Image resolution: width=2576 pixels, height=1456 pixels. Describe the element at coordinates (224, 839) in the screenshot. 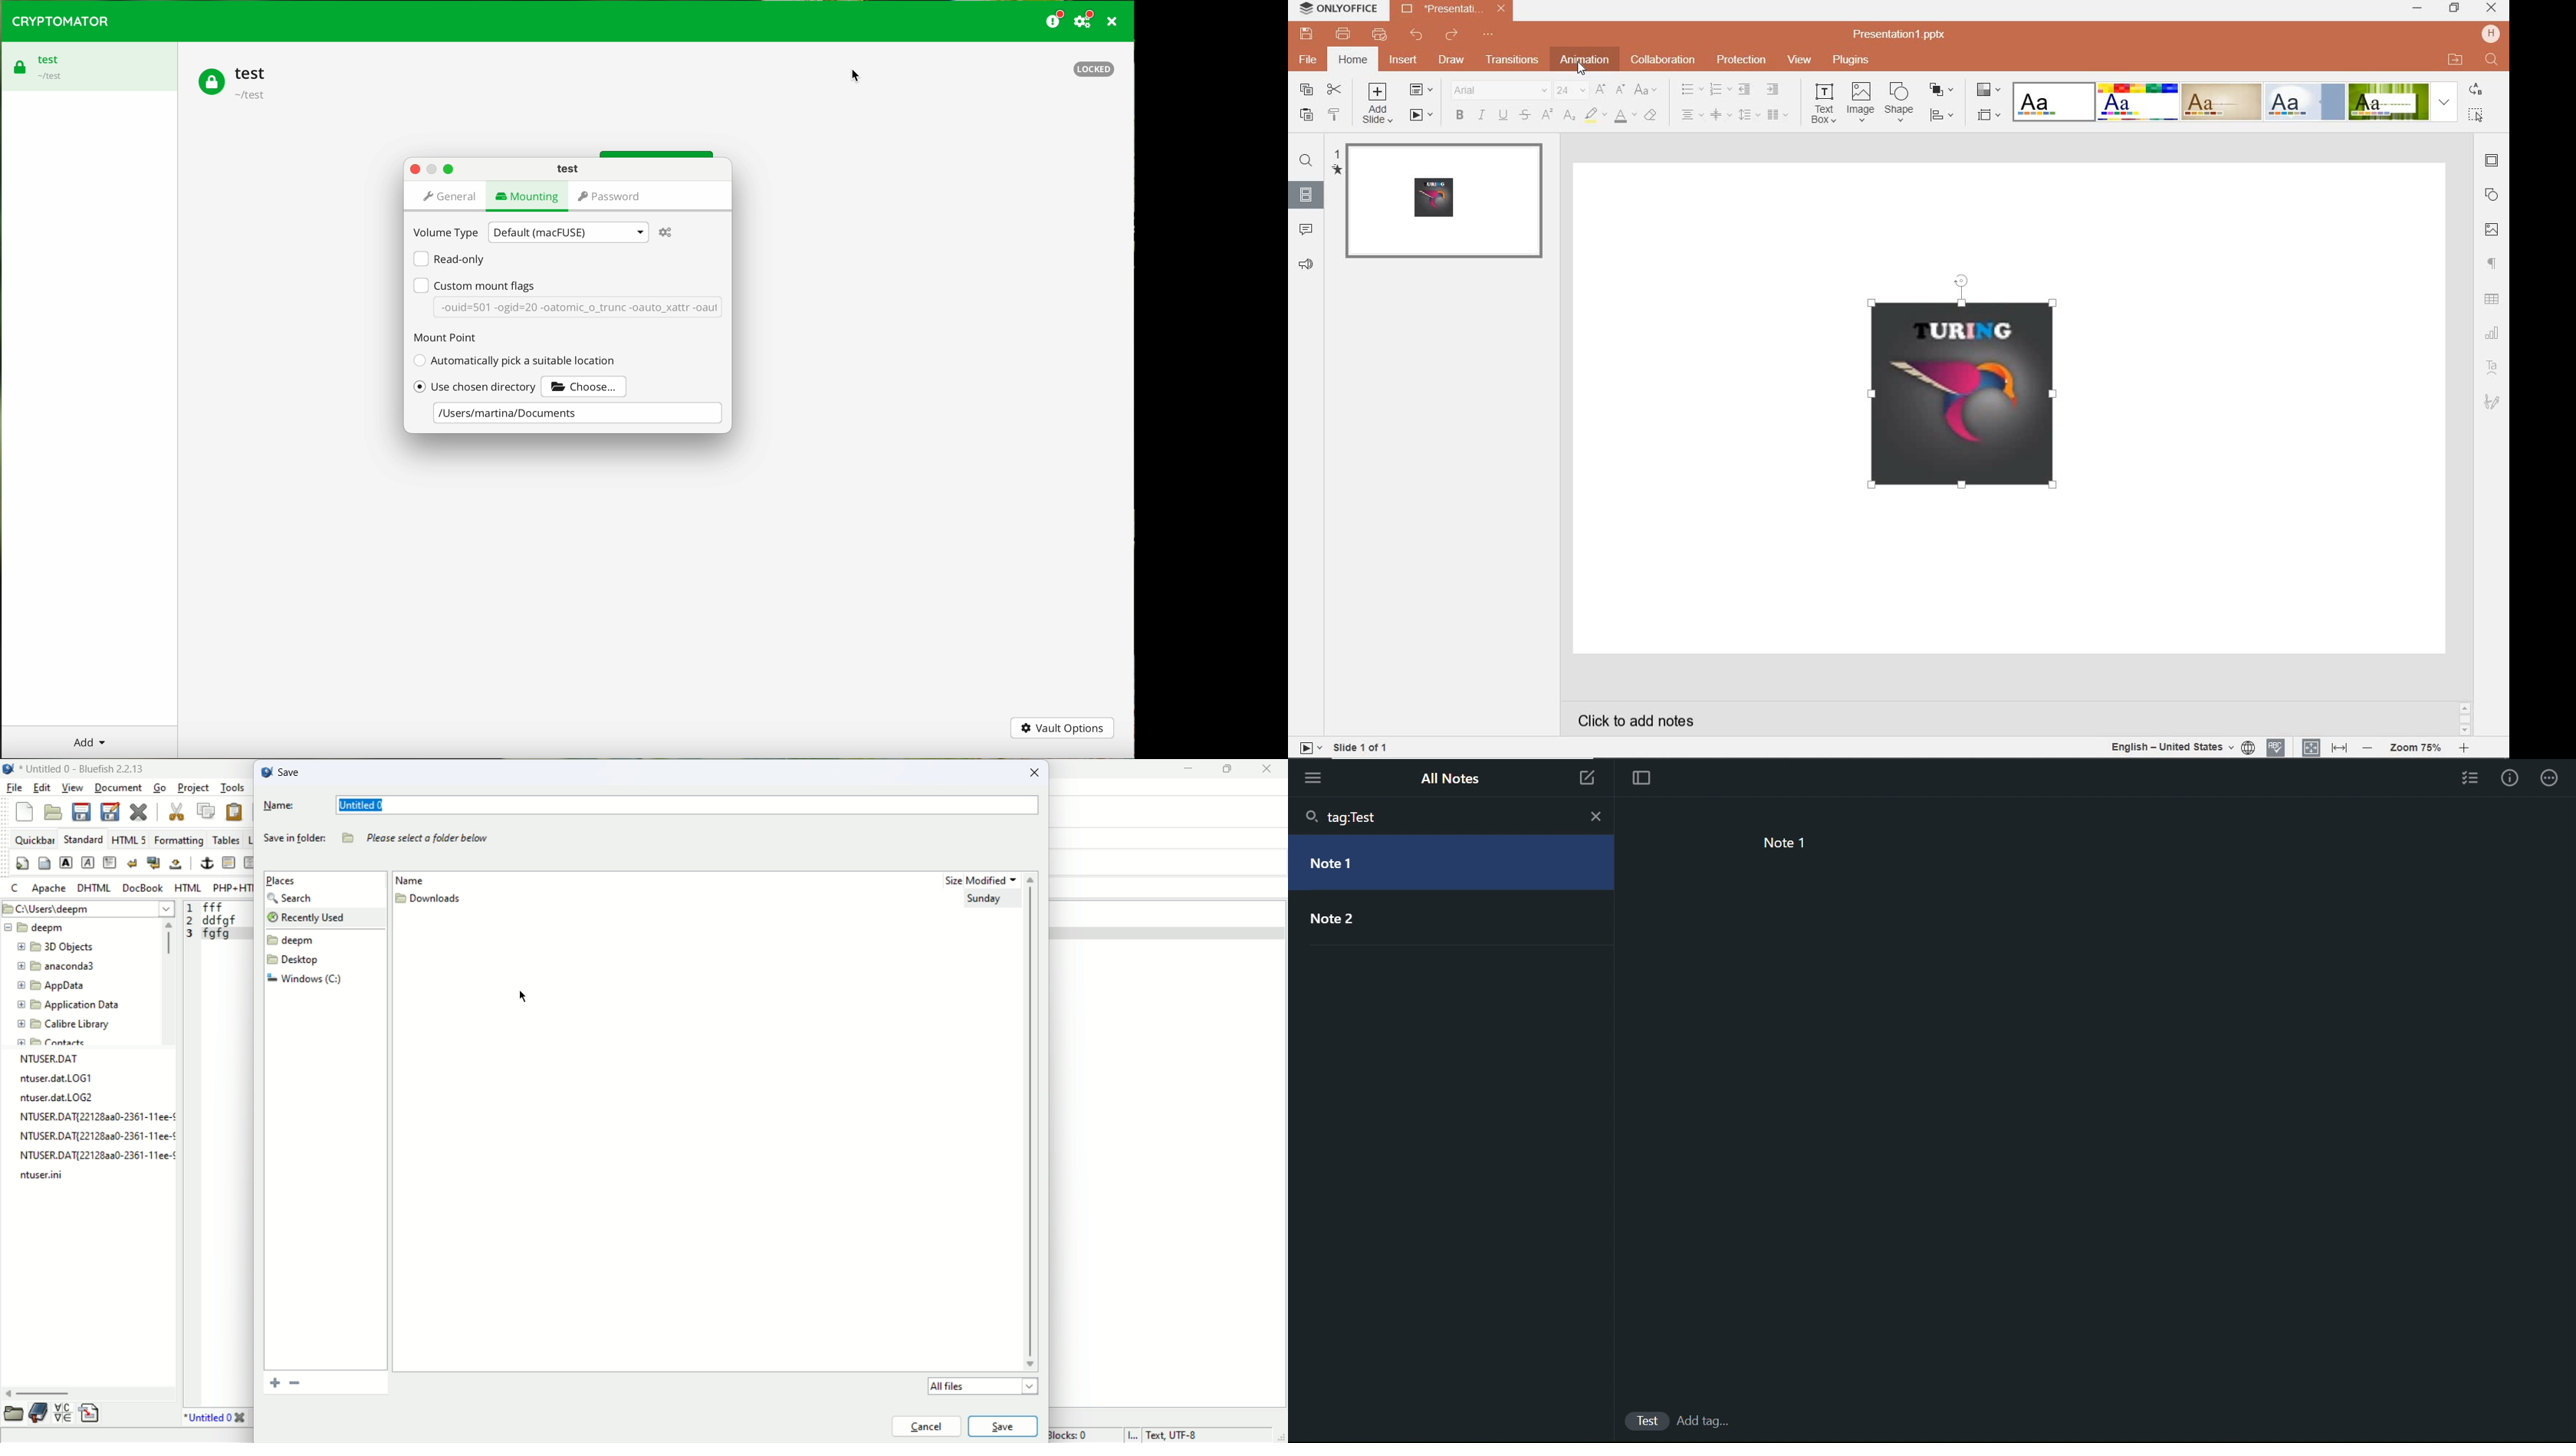

I see `tables` at that location.